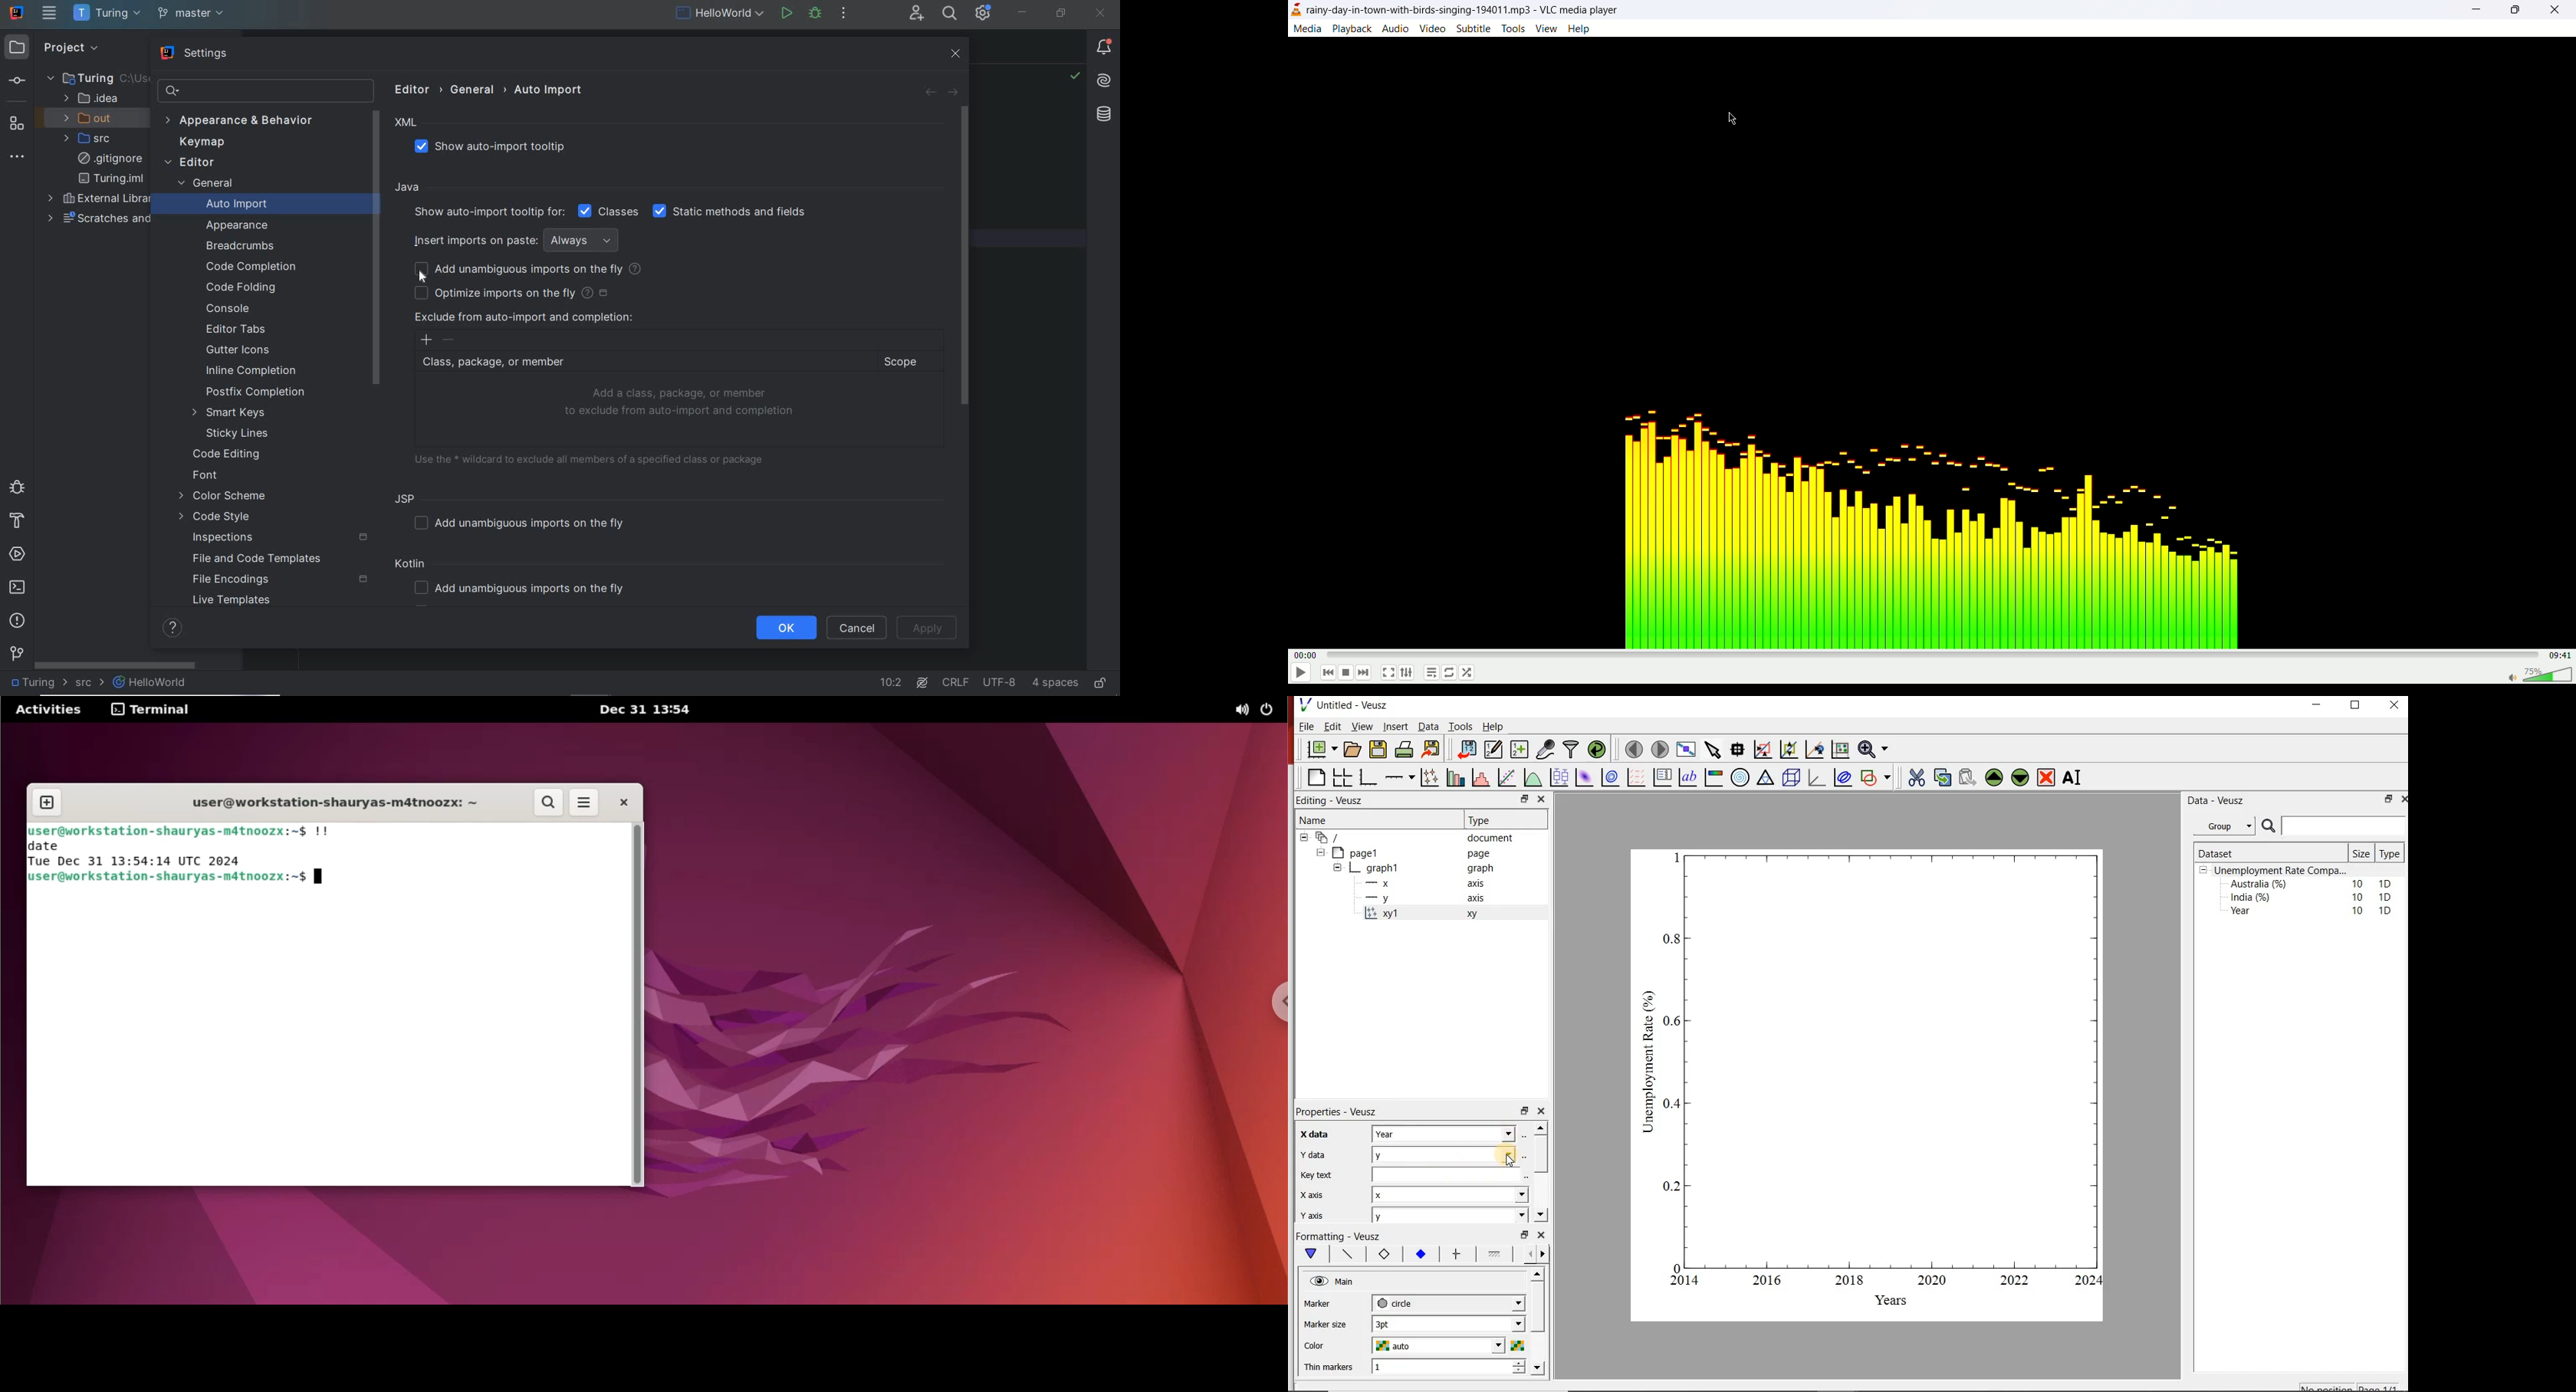  I want to click on 4 spaces(INDENT), so click(1056, 681).